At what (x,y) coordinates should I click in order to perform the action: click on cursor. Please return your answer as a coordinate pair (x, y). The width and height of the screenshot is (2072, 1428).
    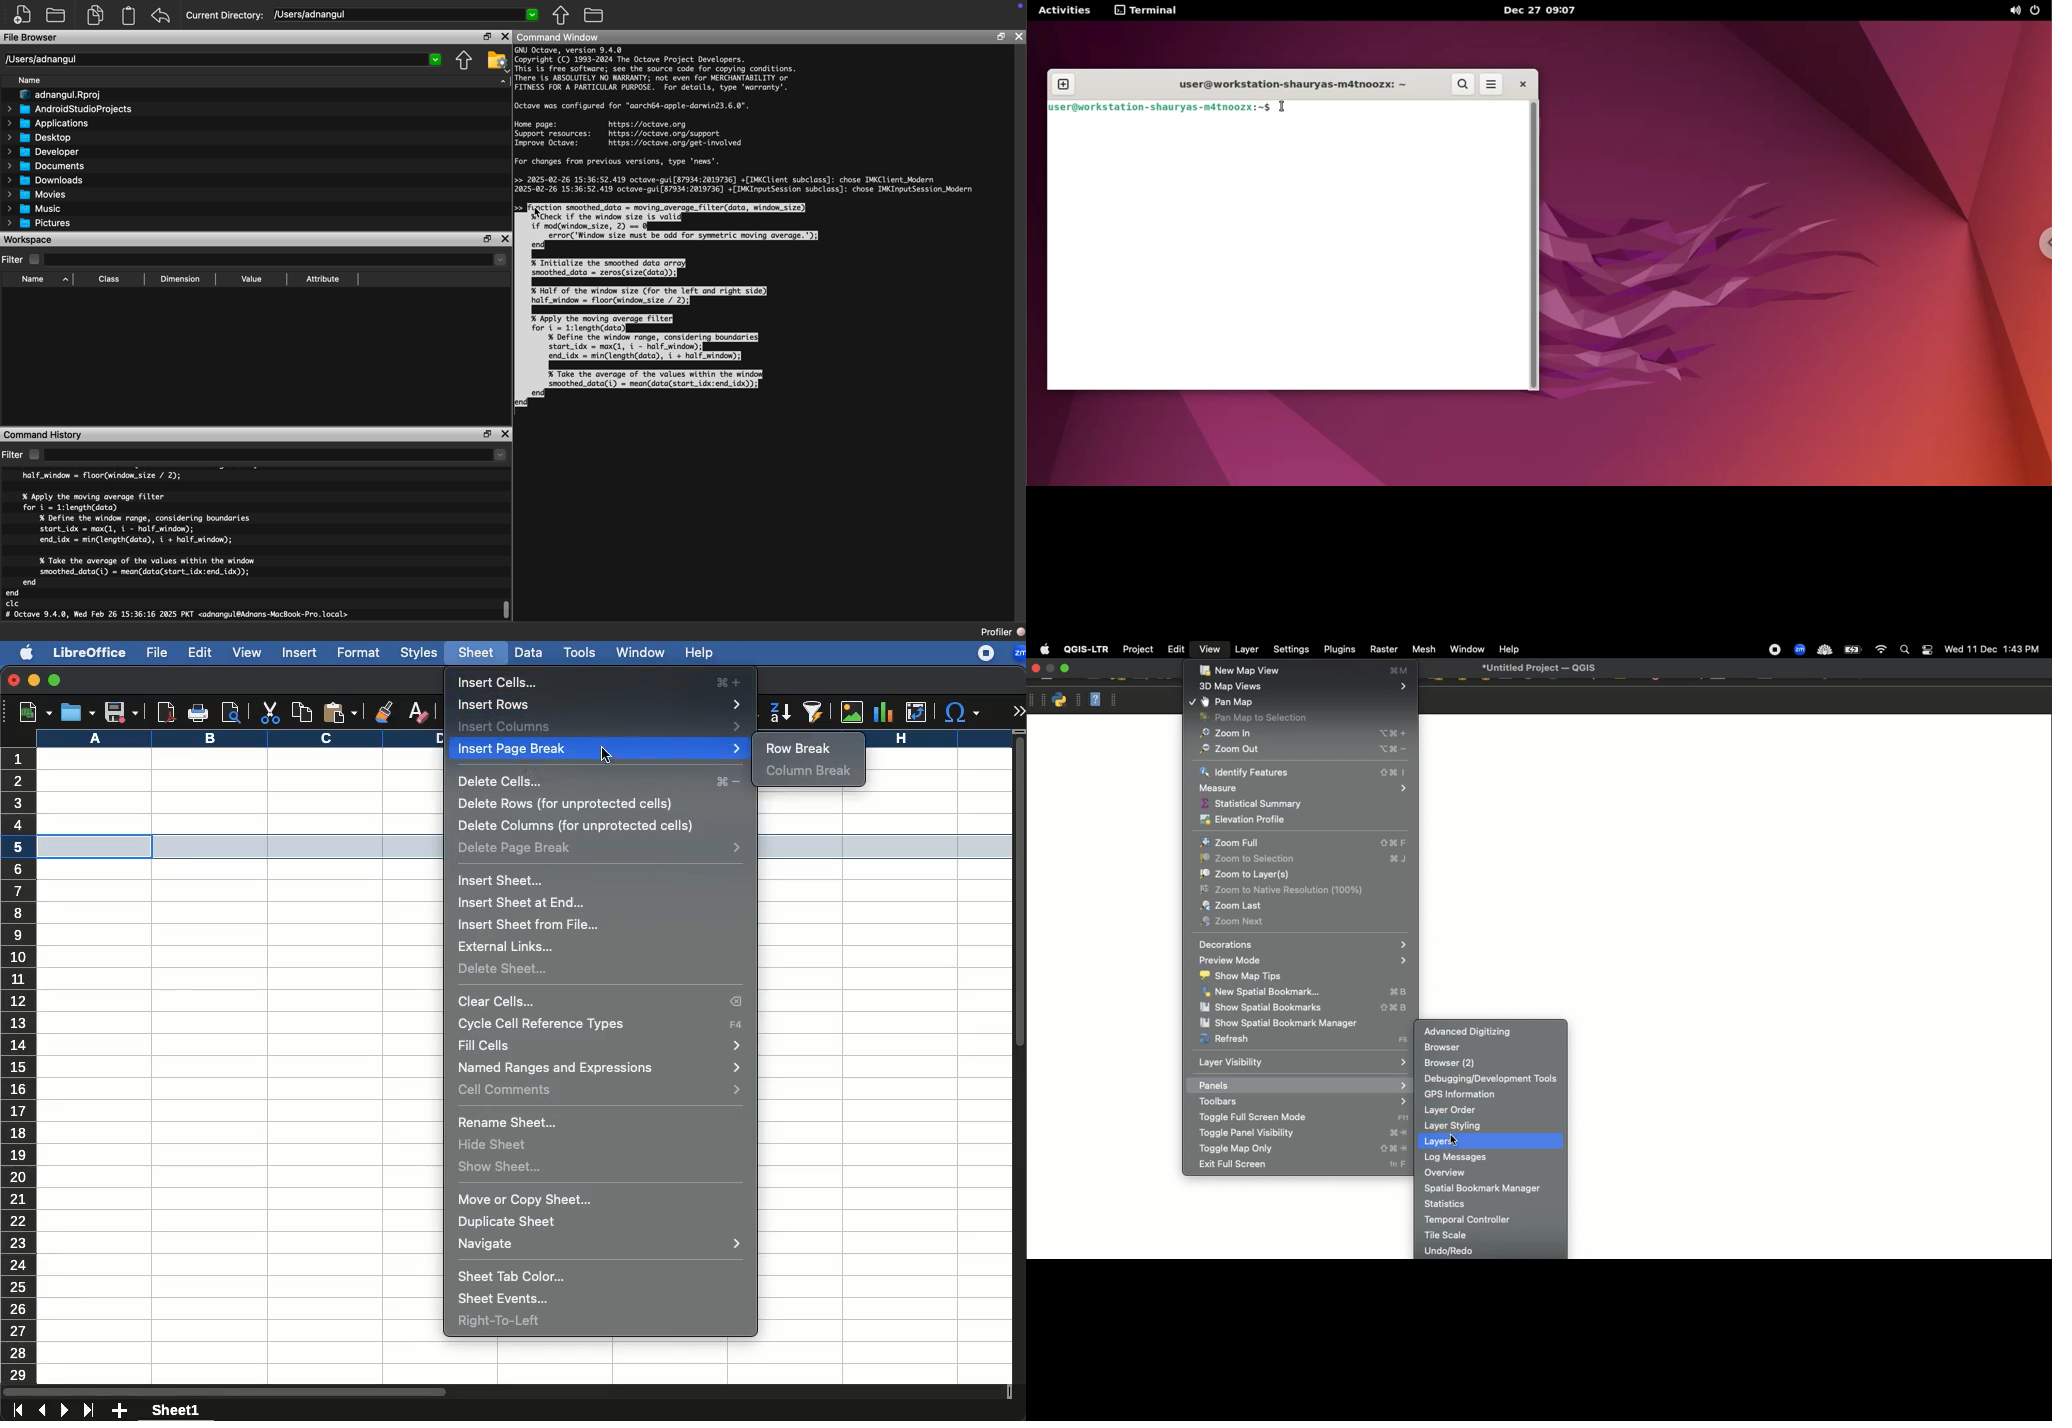
    Looking at the image, I should click on (608, 755).